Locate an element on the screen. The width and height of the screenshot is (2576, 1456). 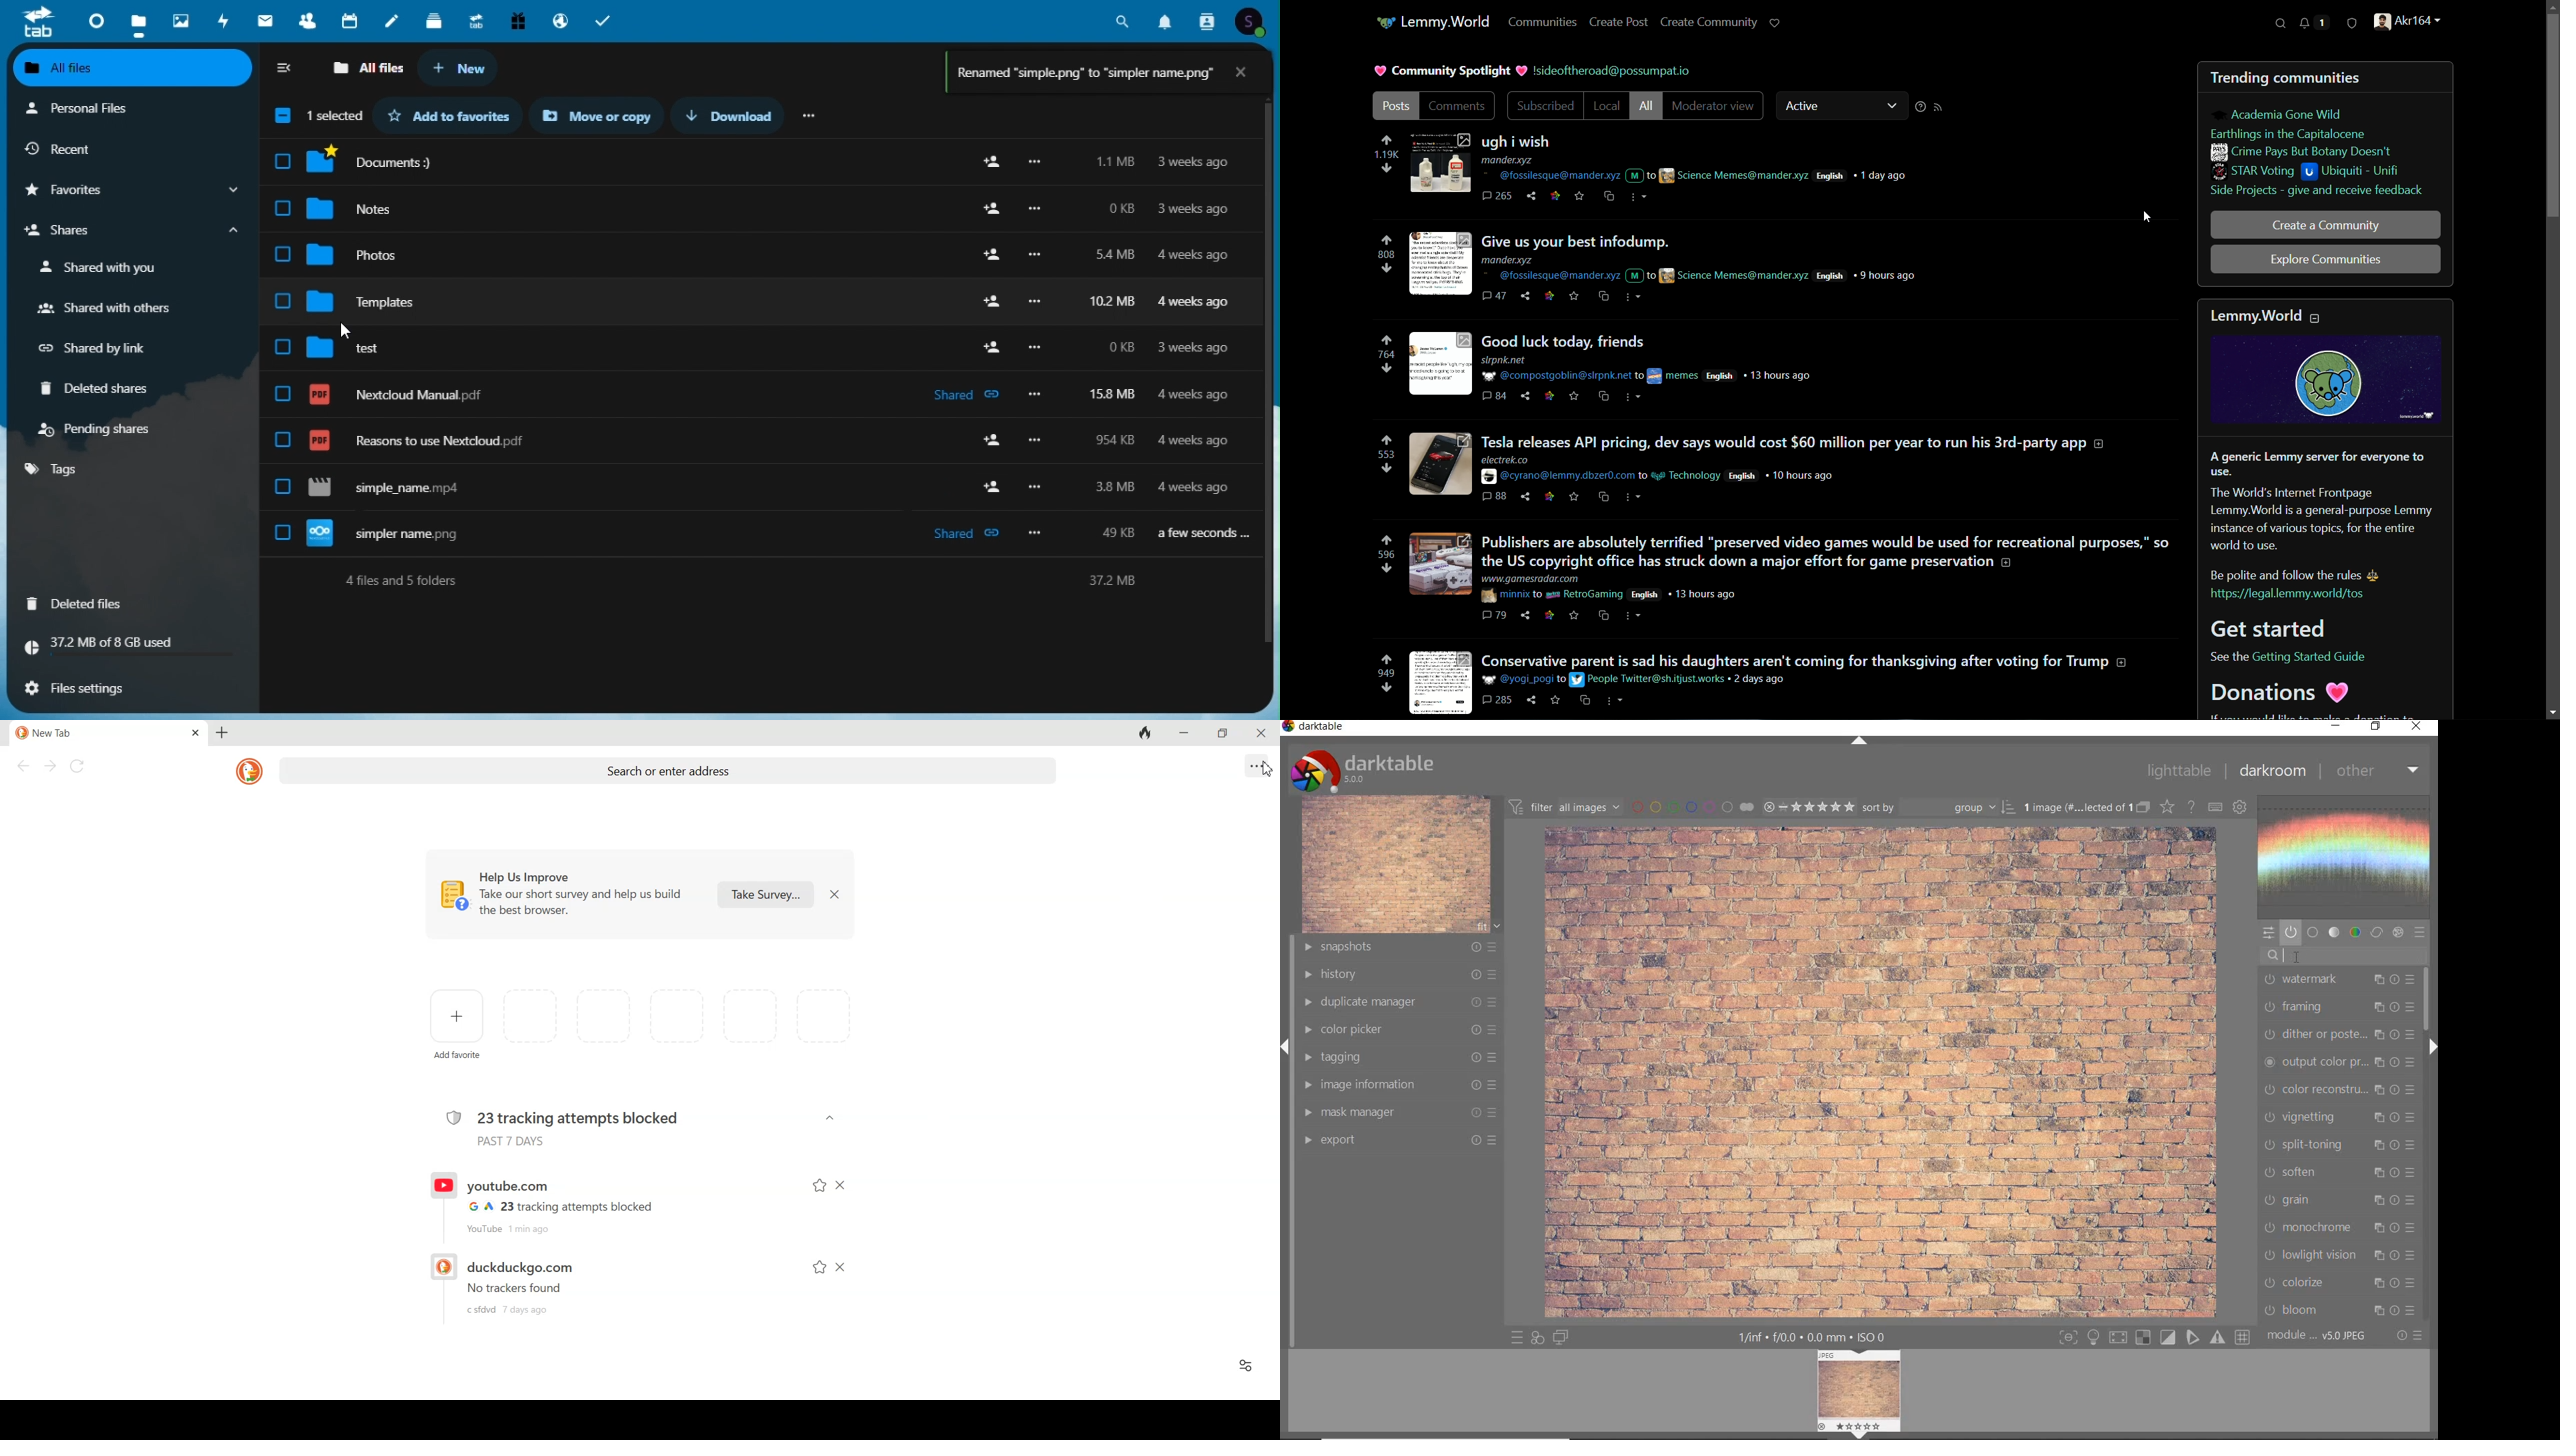
cross psot is located at coordinates (1605, 297).